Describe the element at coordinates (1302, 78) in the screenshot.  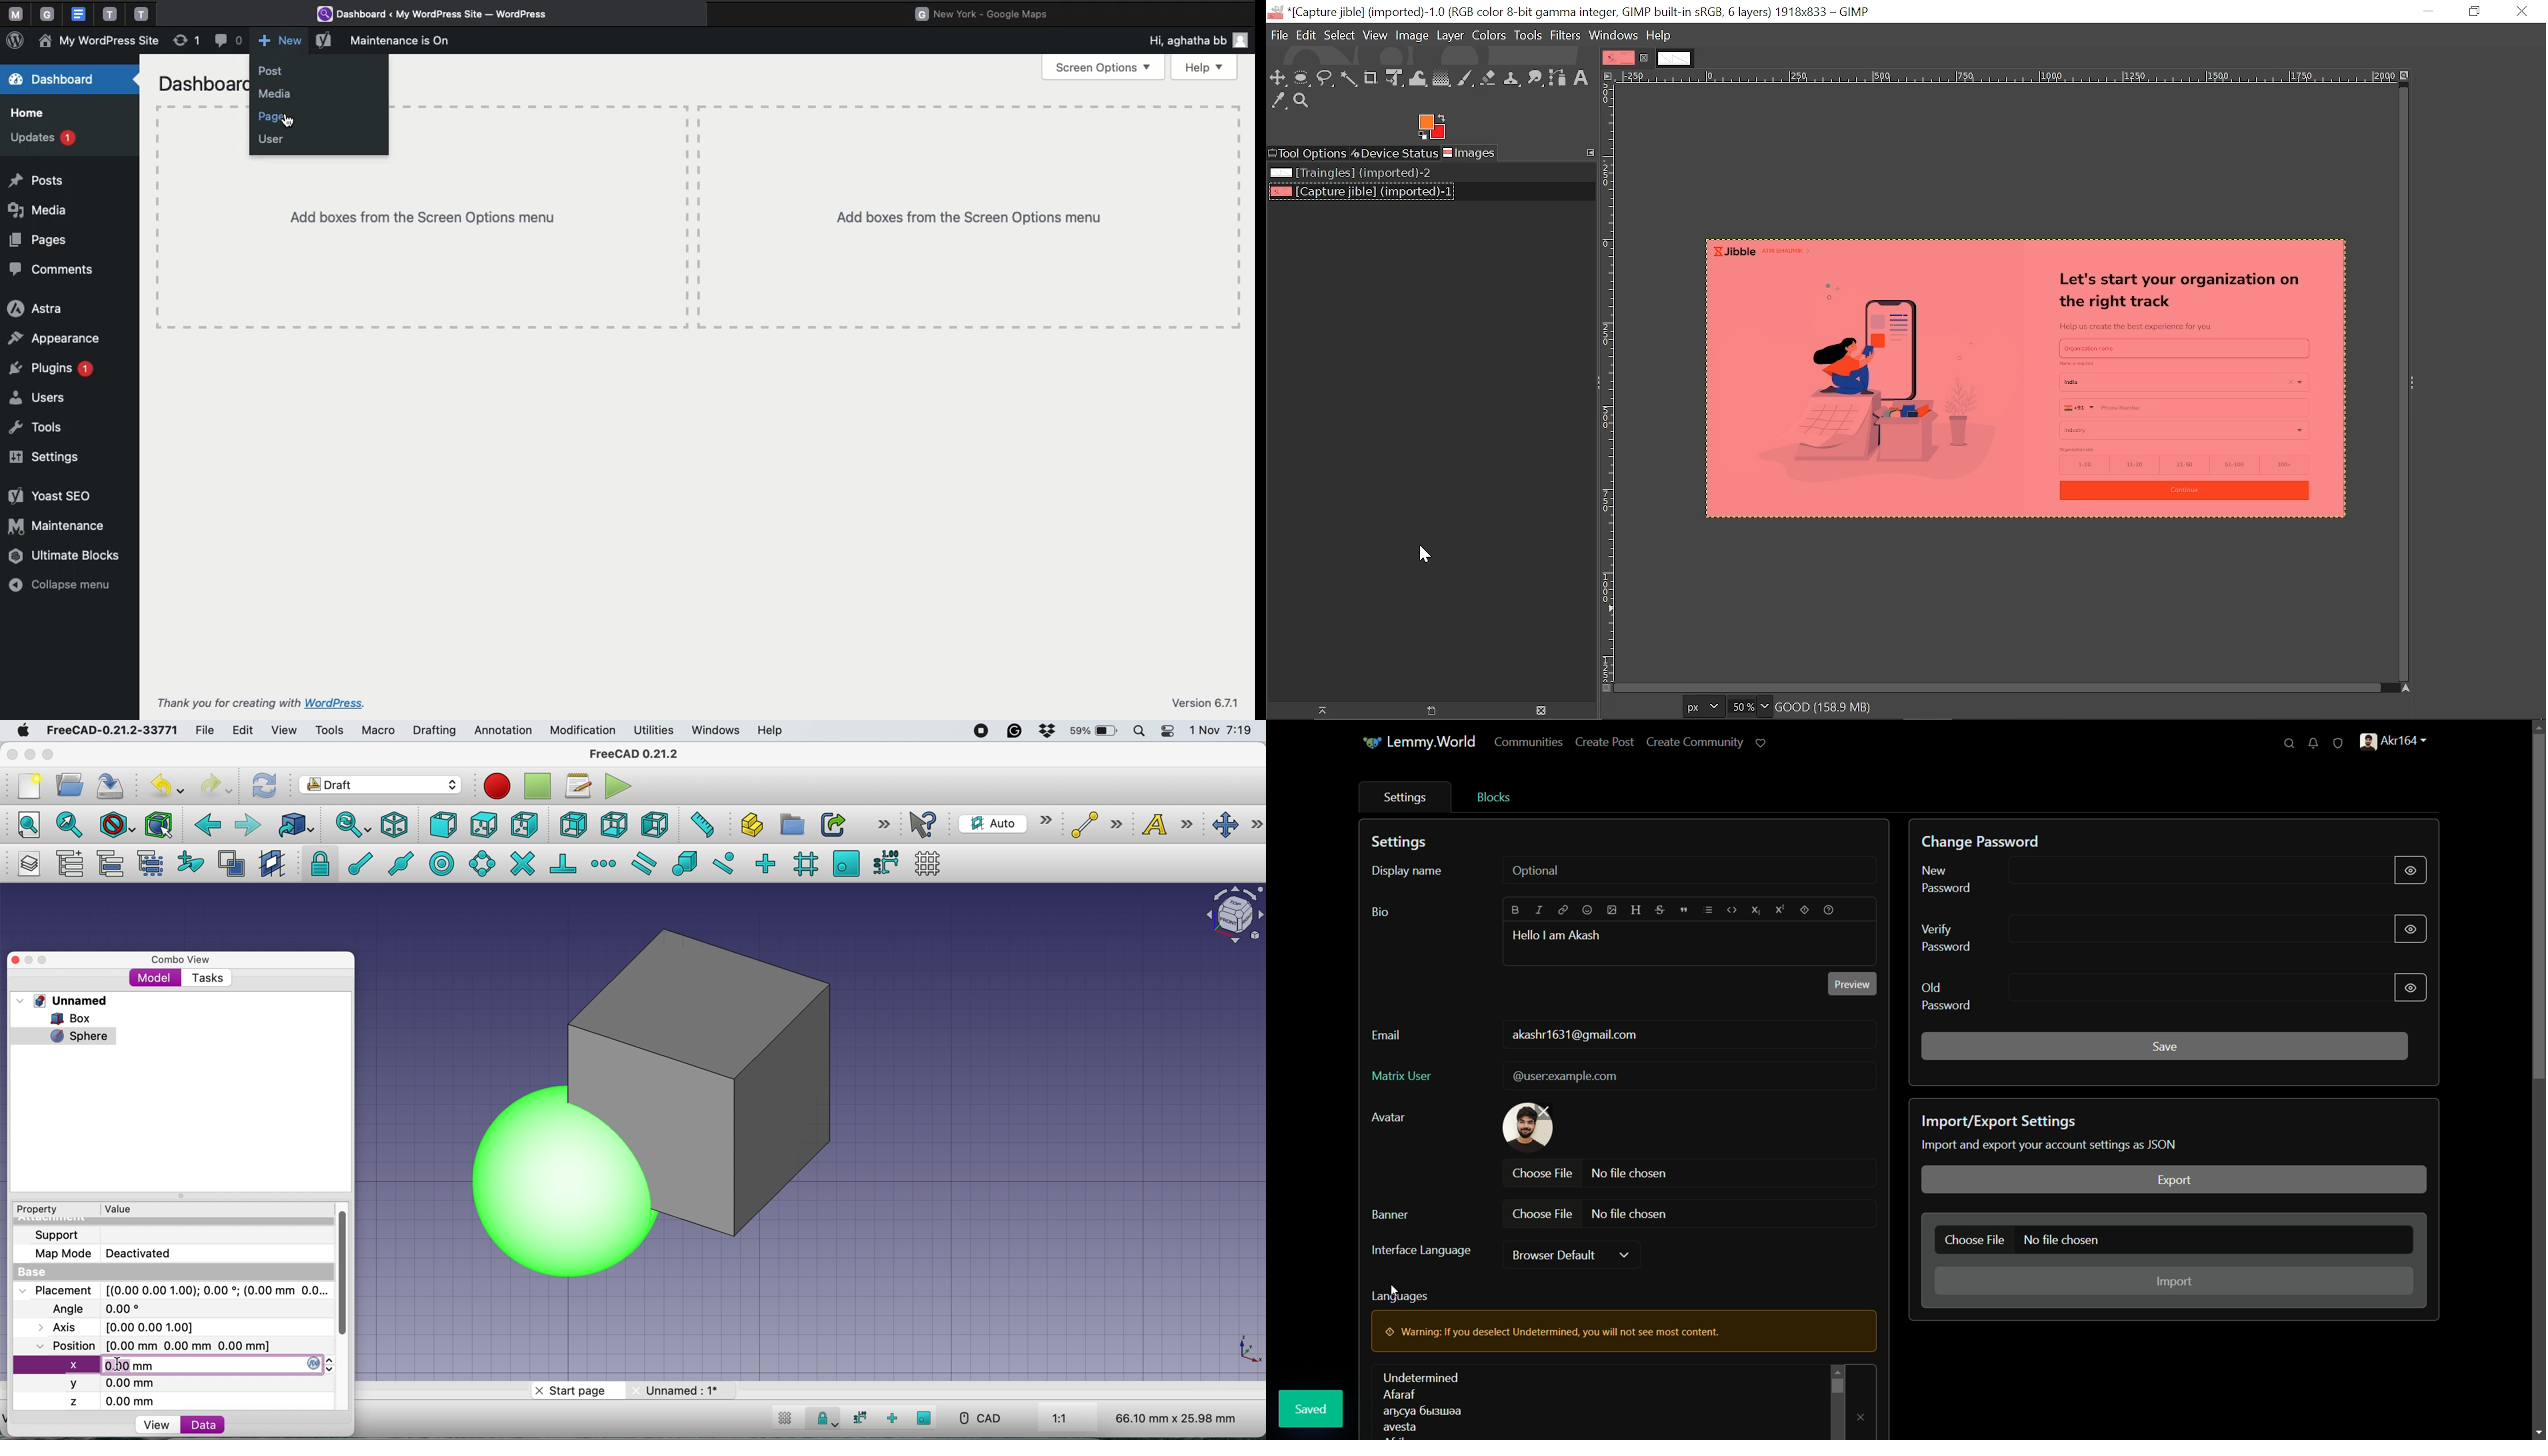
I see `Ellipse select tool` at that location.